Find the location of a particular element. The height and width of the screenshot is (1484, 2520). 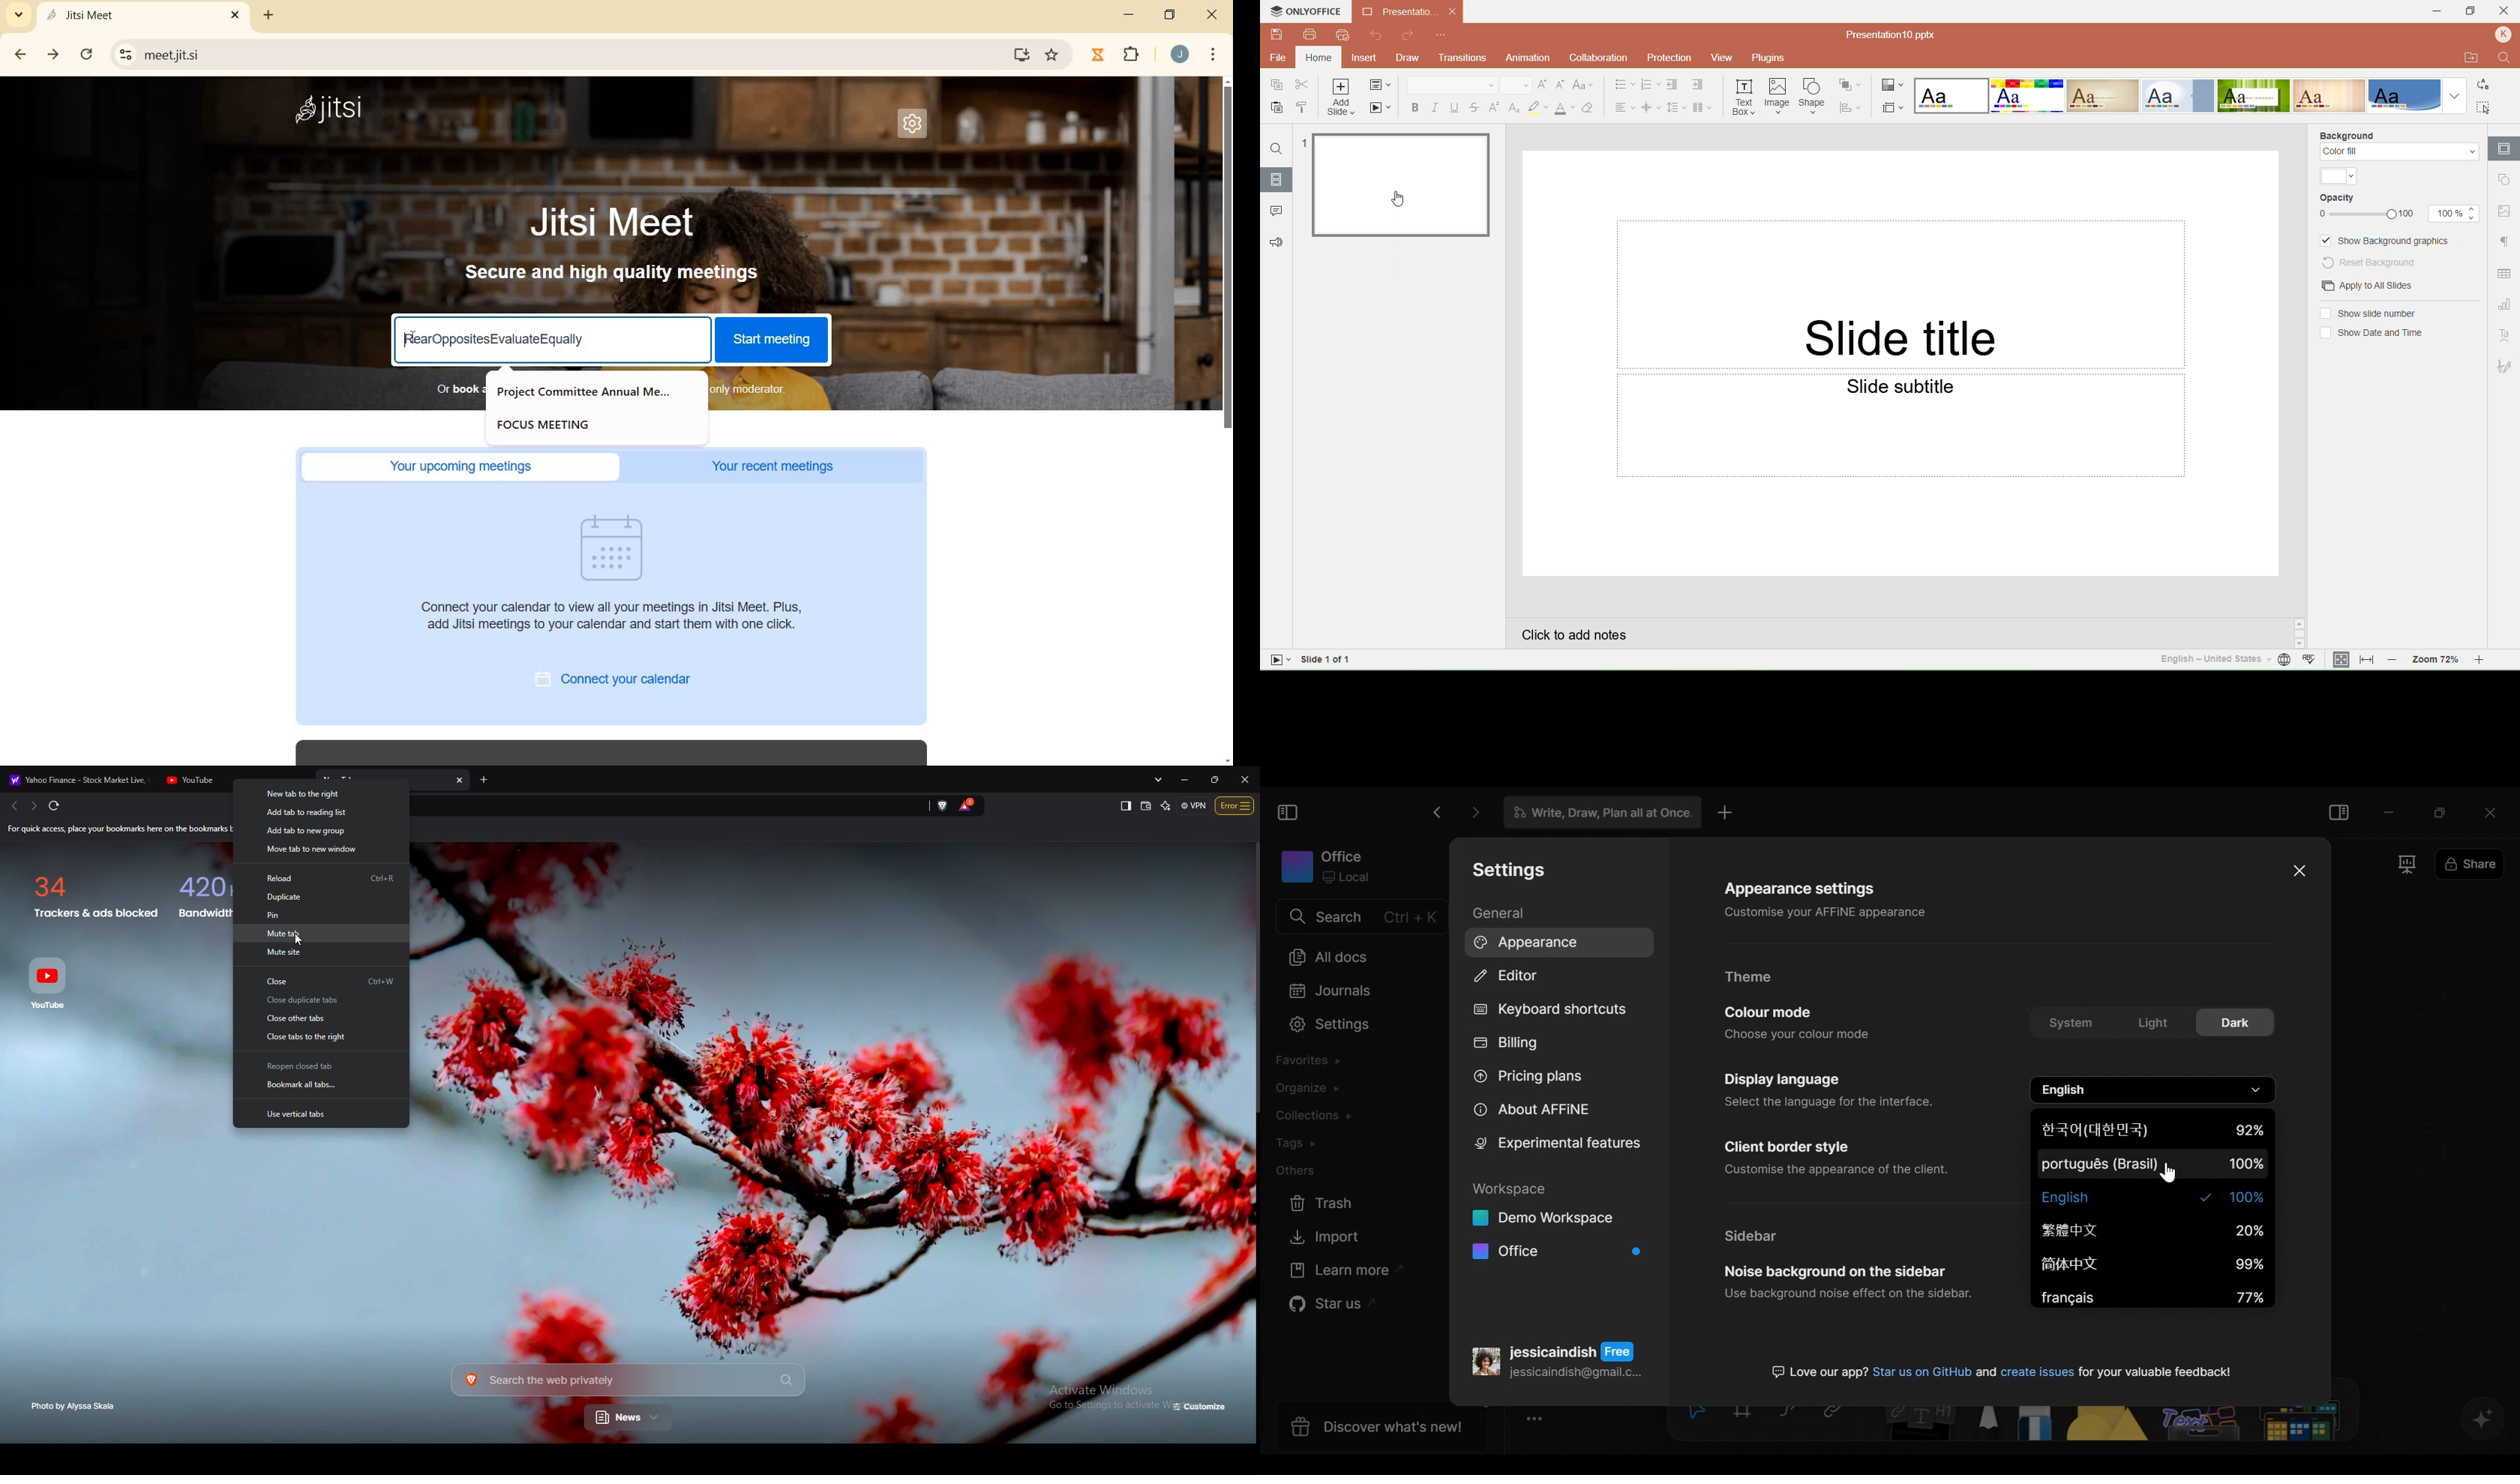

Decrease indent is located at coordinates (1673, 85).